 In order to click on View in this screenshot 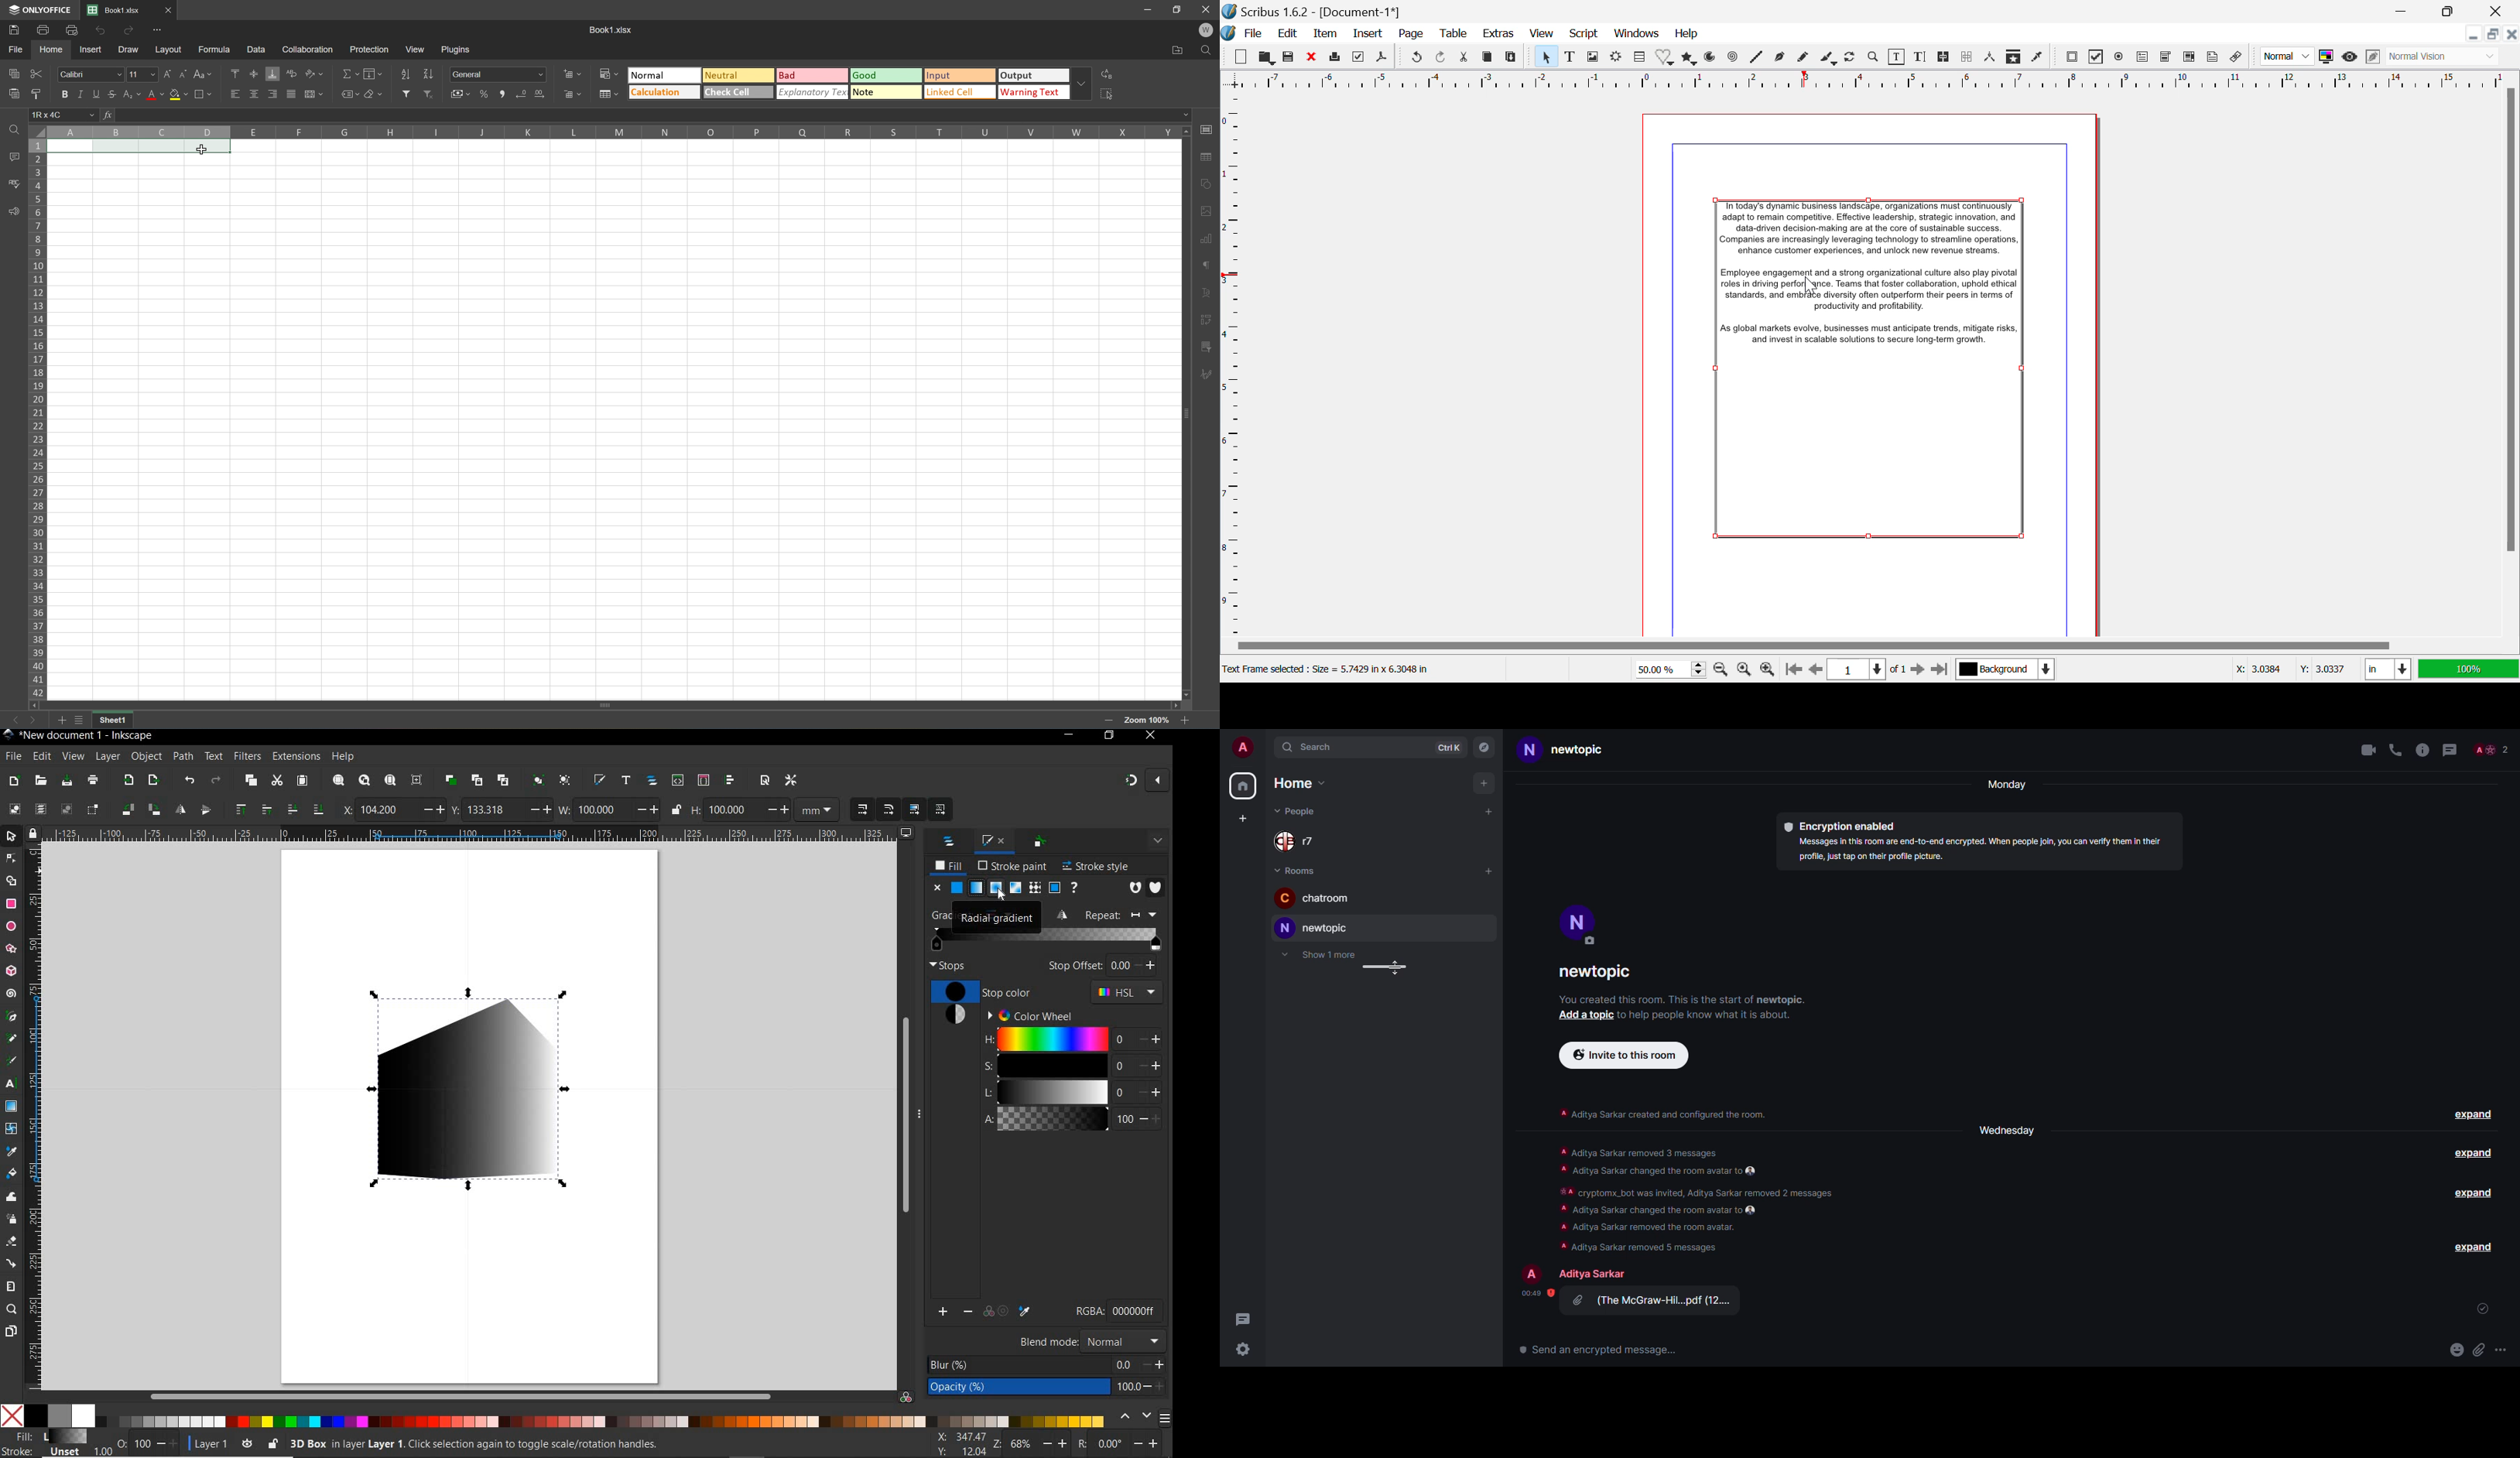, I will do `click(1540, 34)`.